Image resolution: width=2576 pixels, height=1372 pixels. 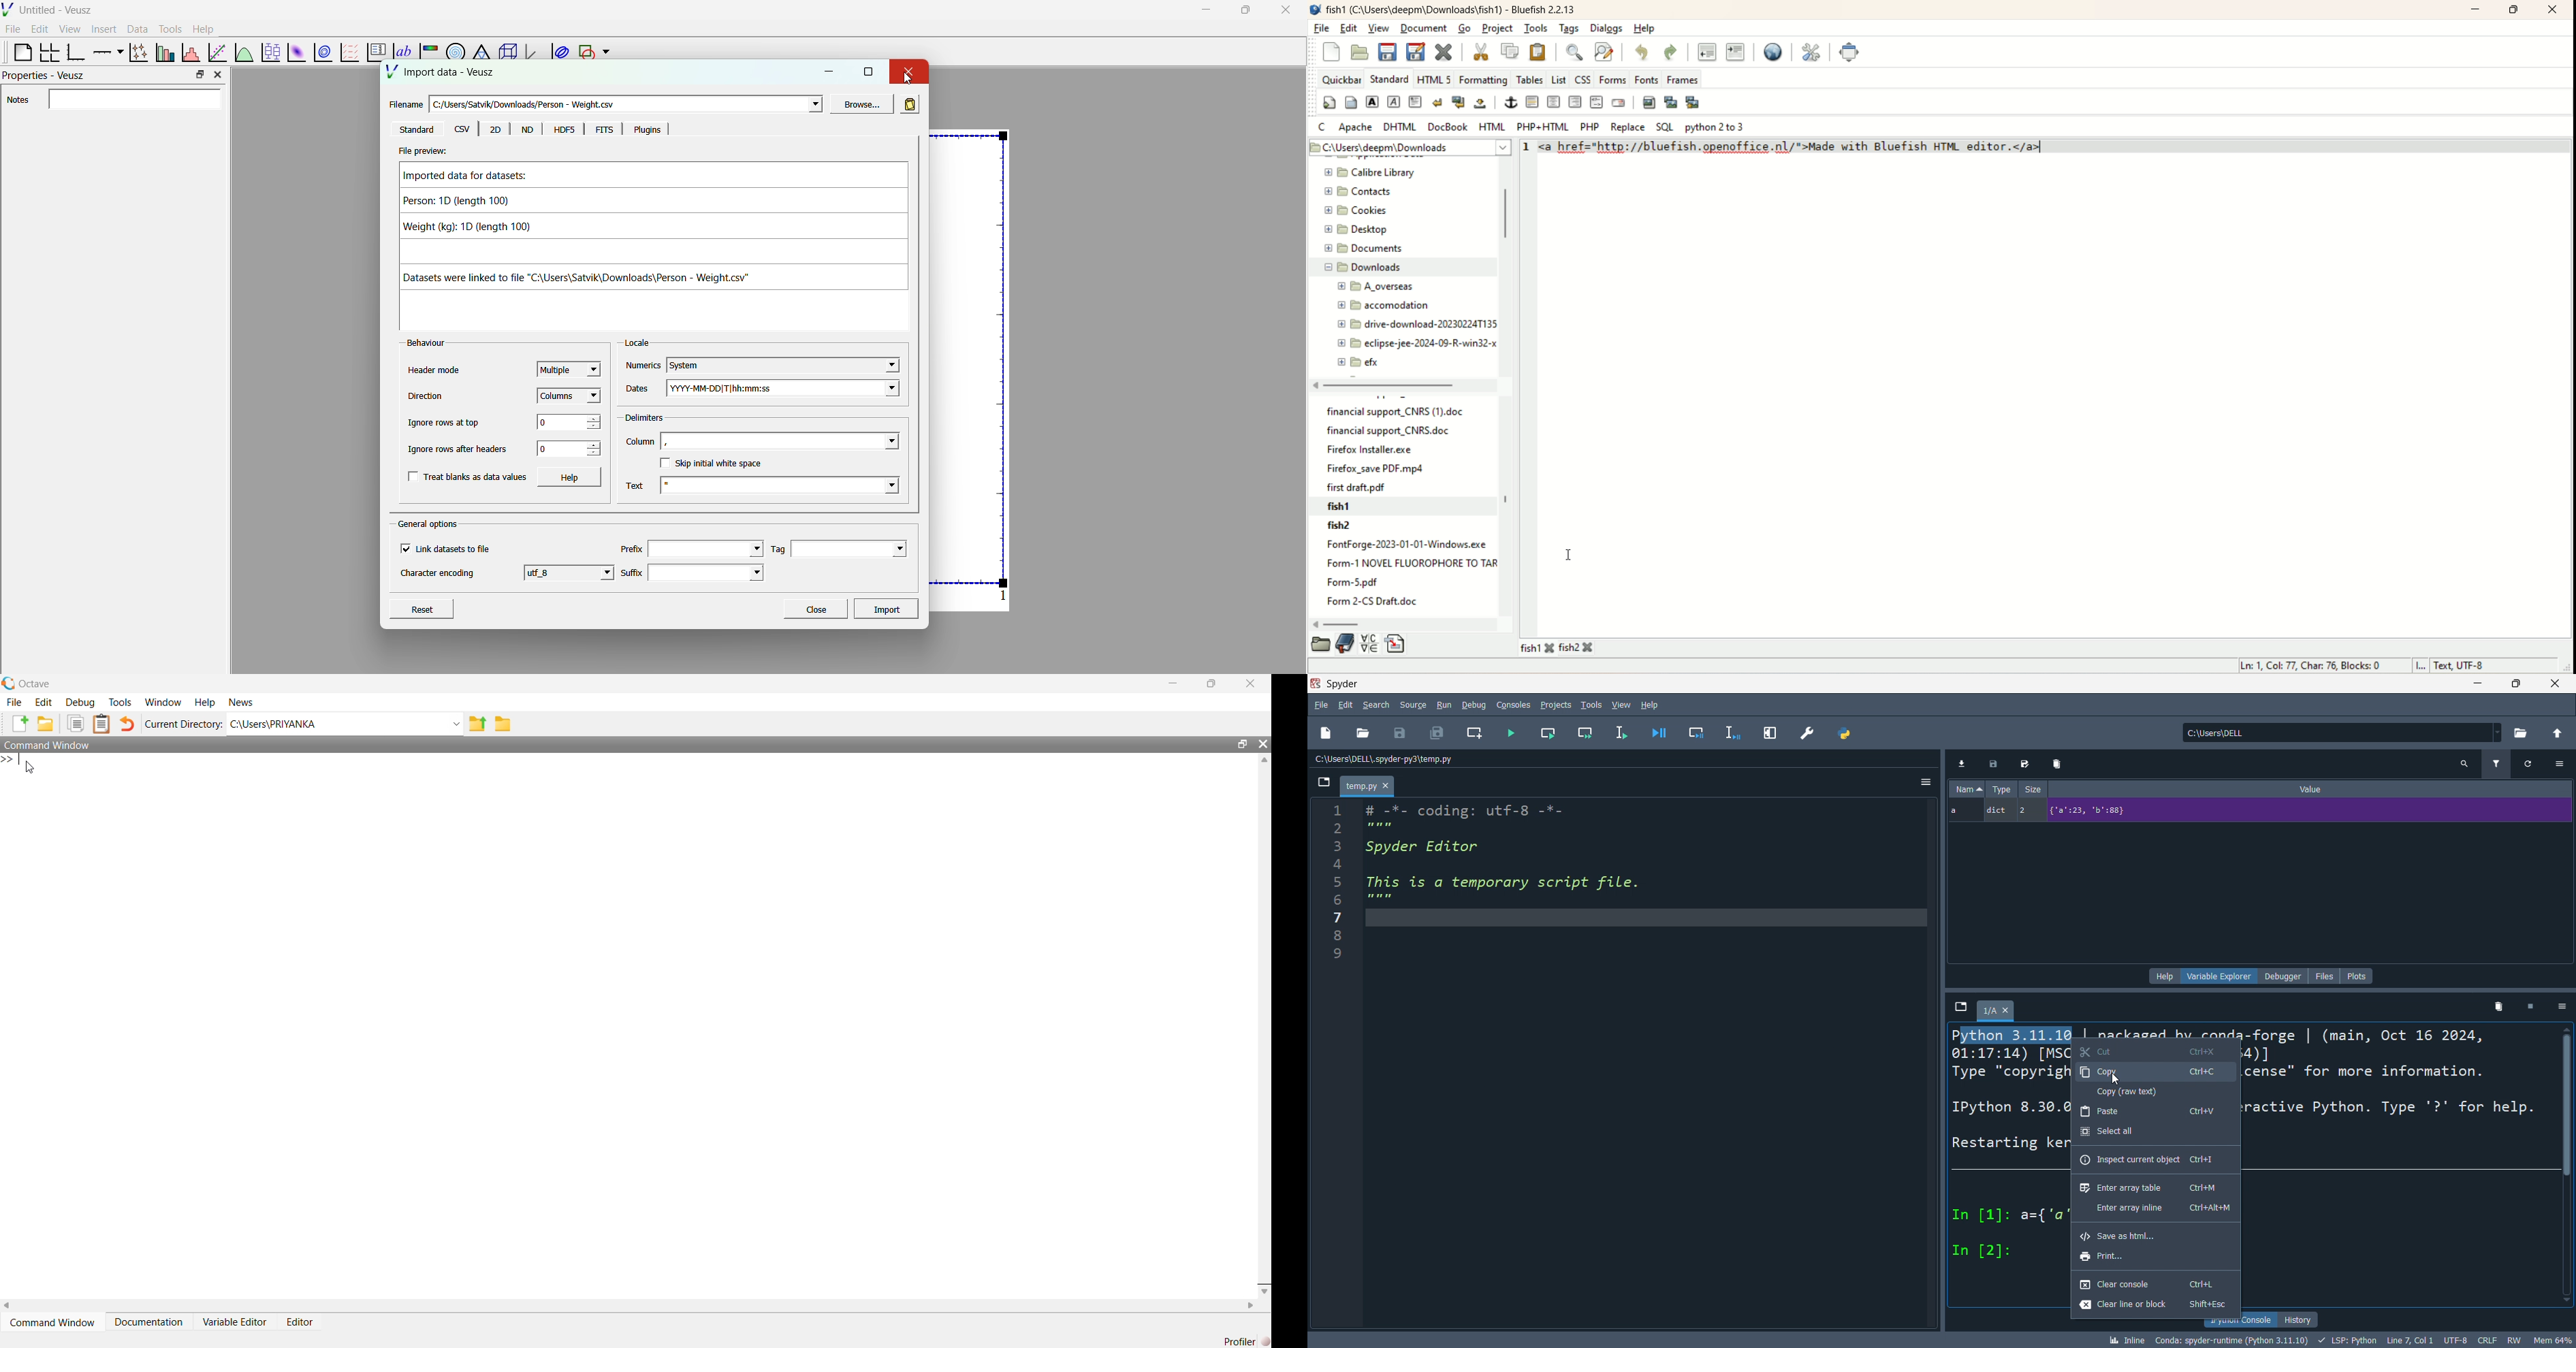 I want to click on tools, so click(x=121, y=703).